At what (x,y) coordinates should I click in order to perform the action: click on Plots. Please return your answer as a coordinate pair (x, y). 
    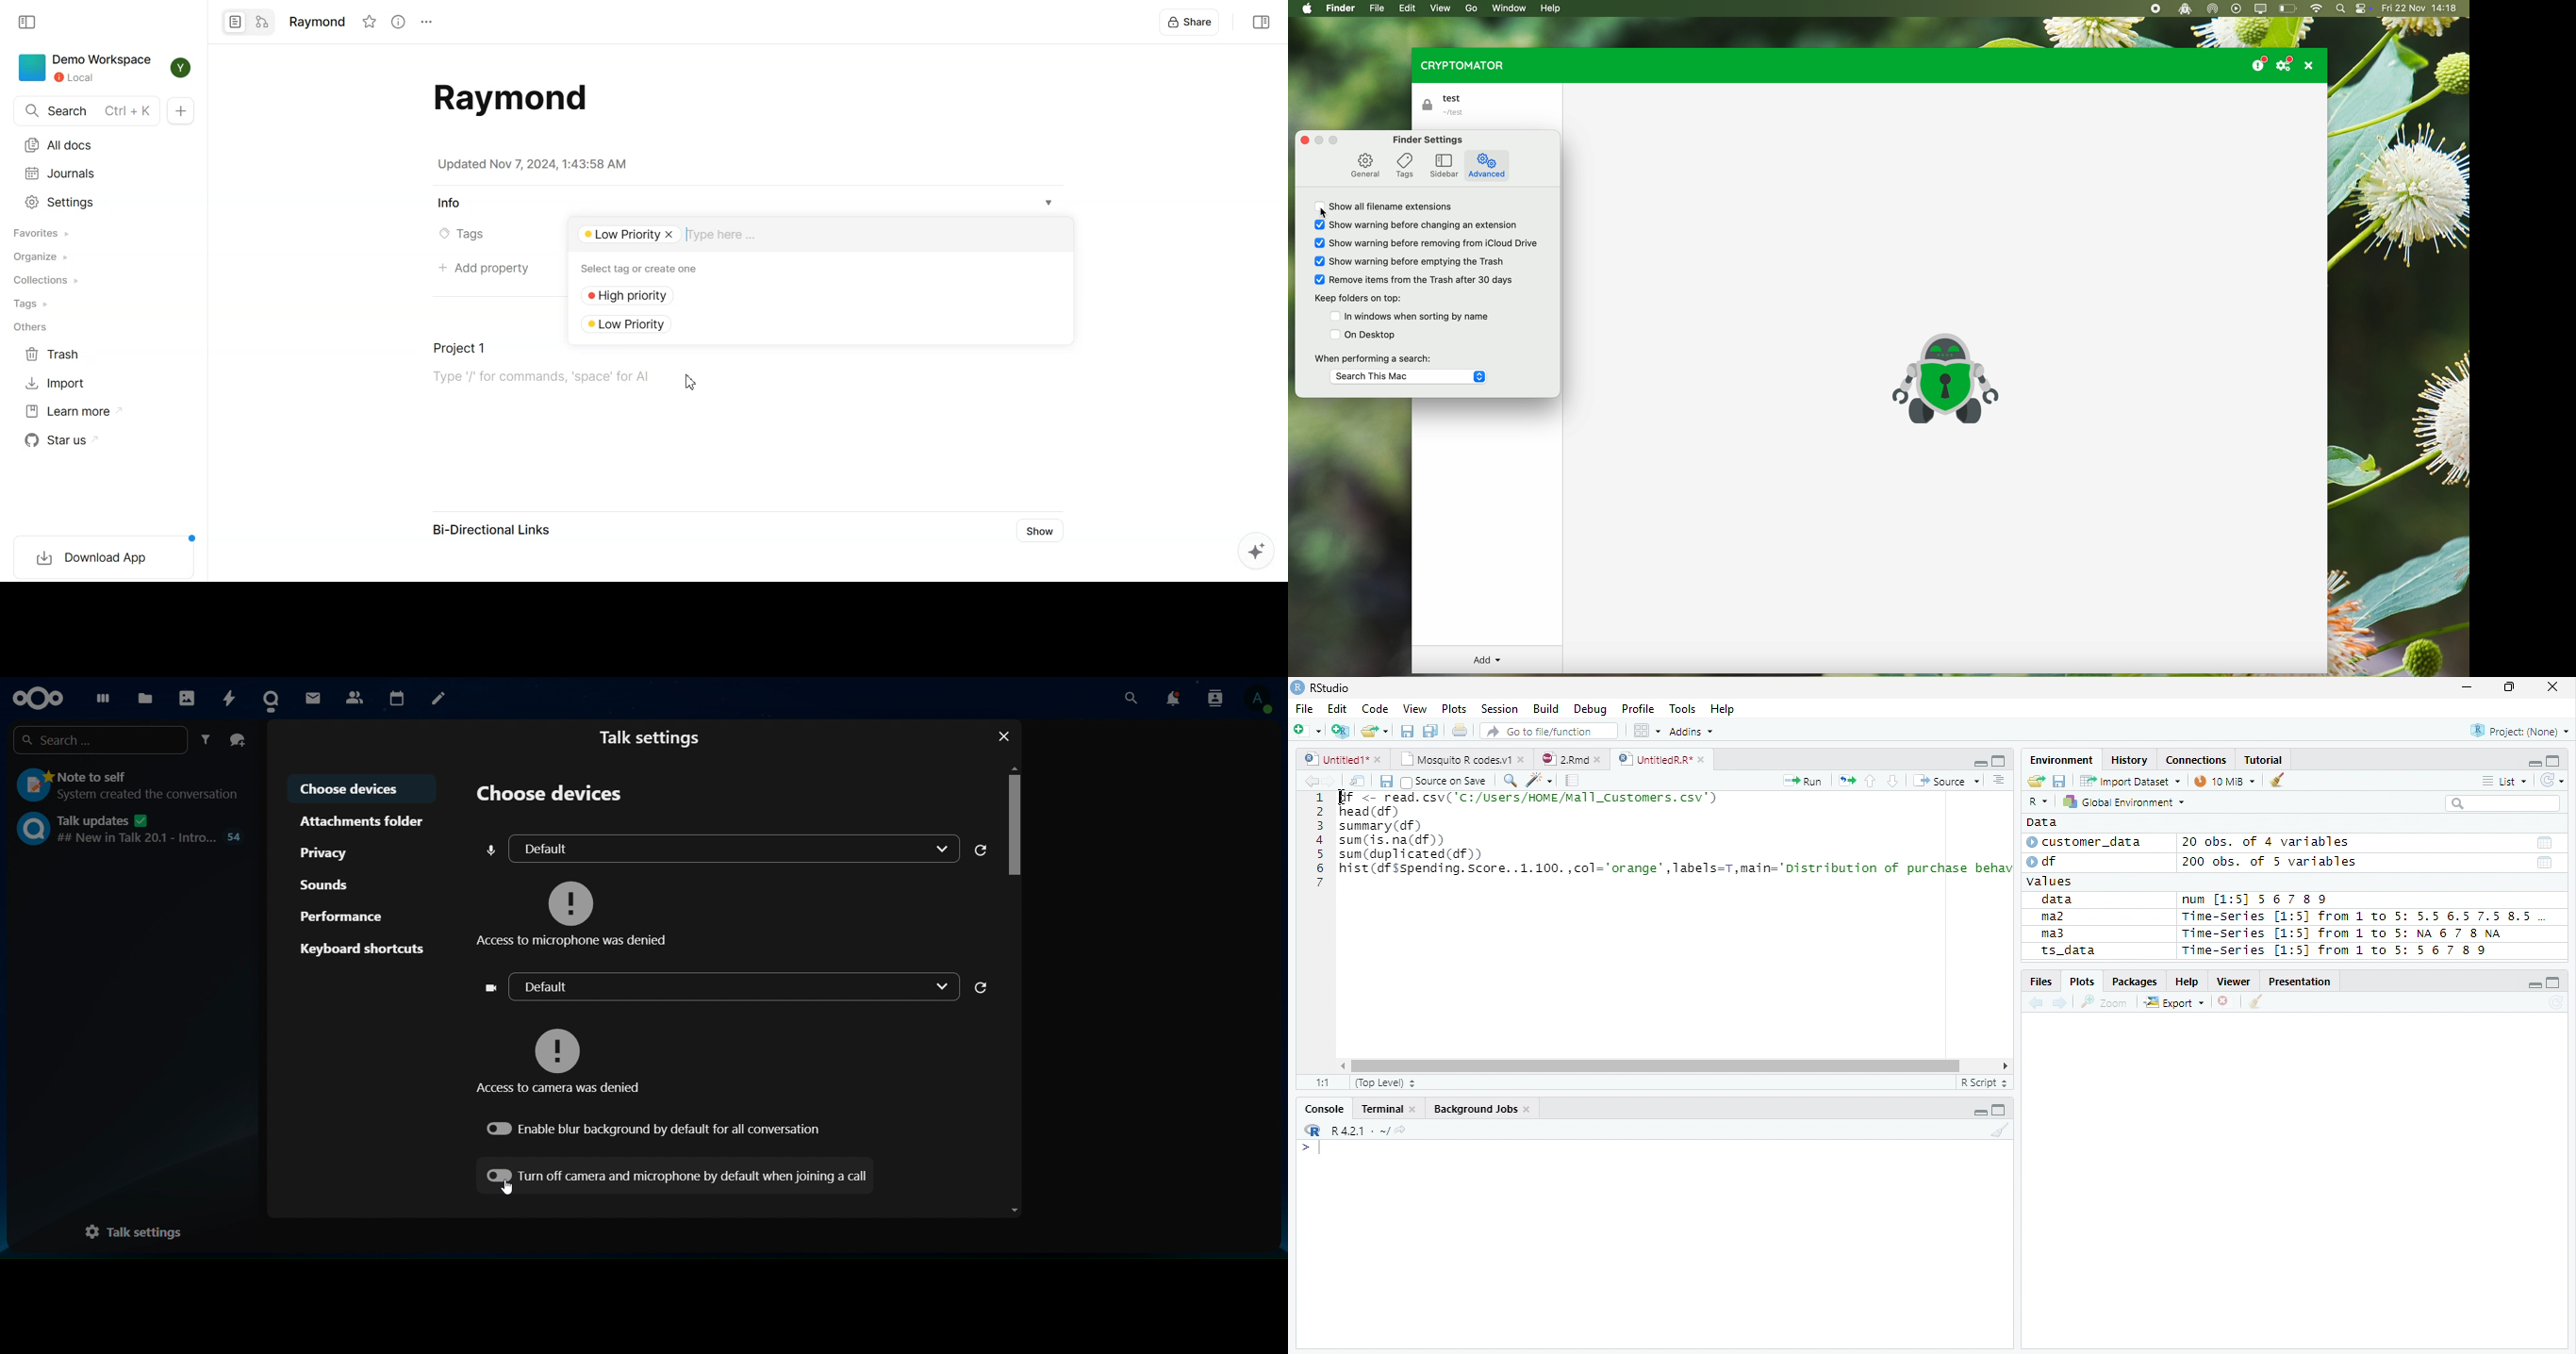
    Looking at the image, I should click on (1454, 709).